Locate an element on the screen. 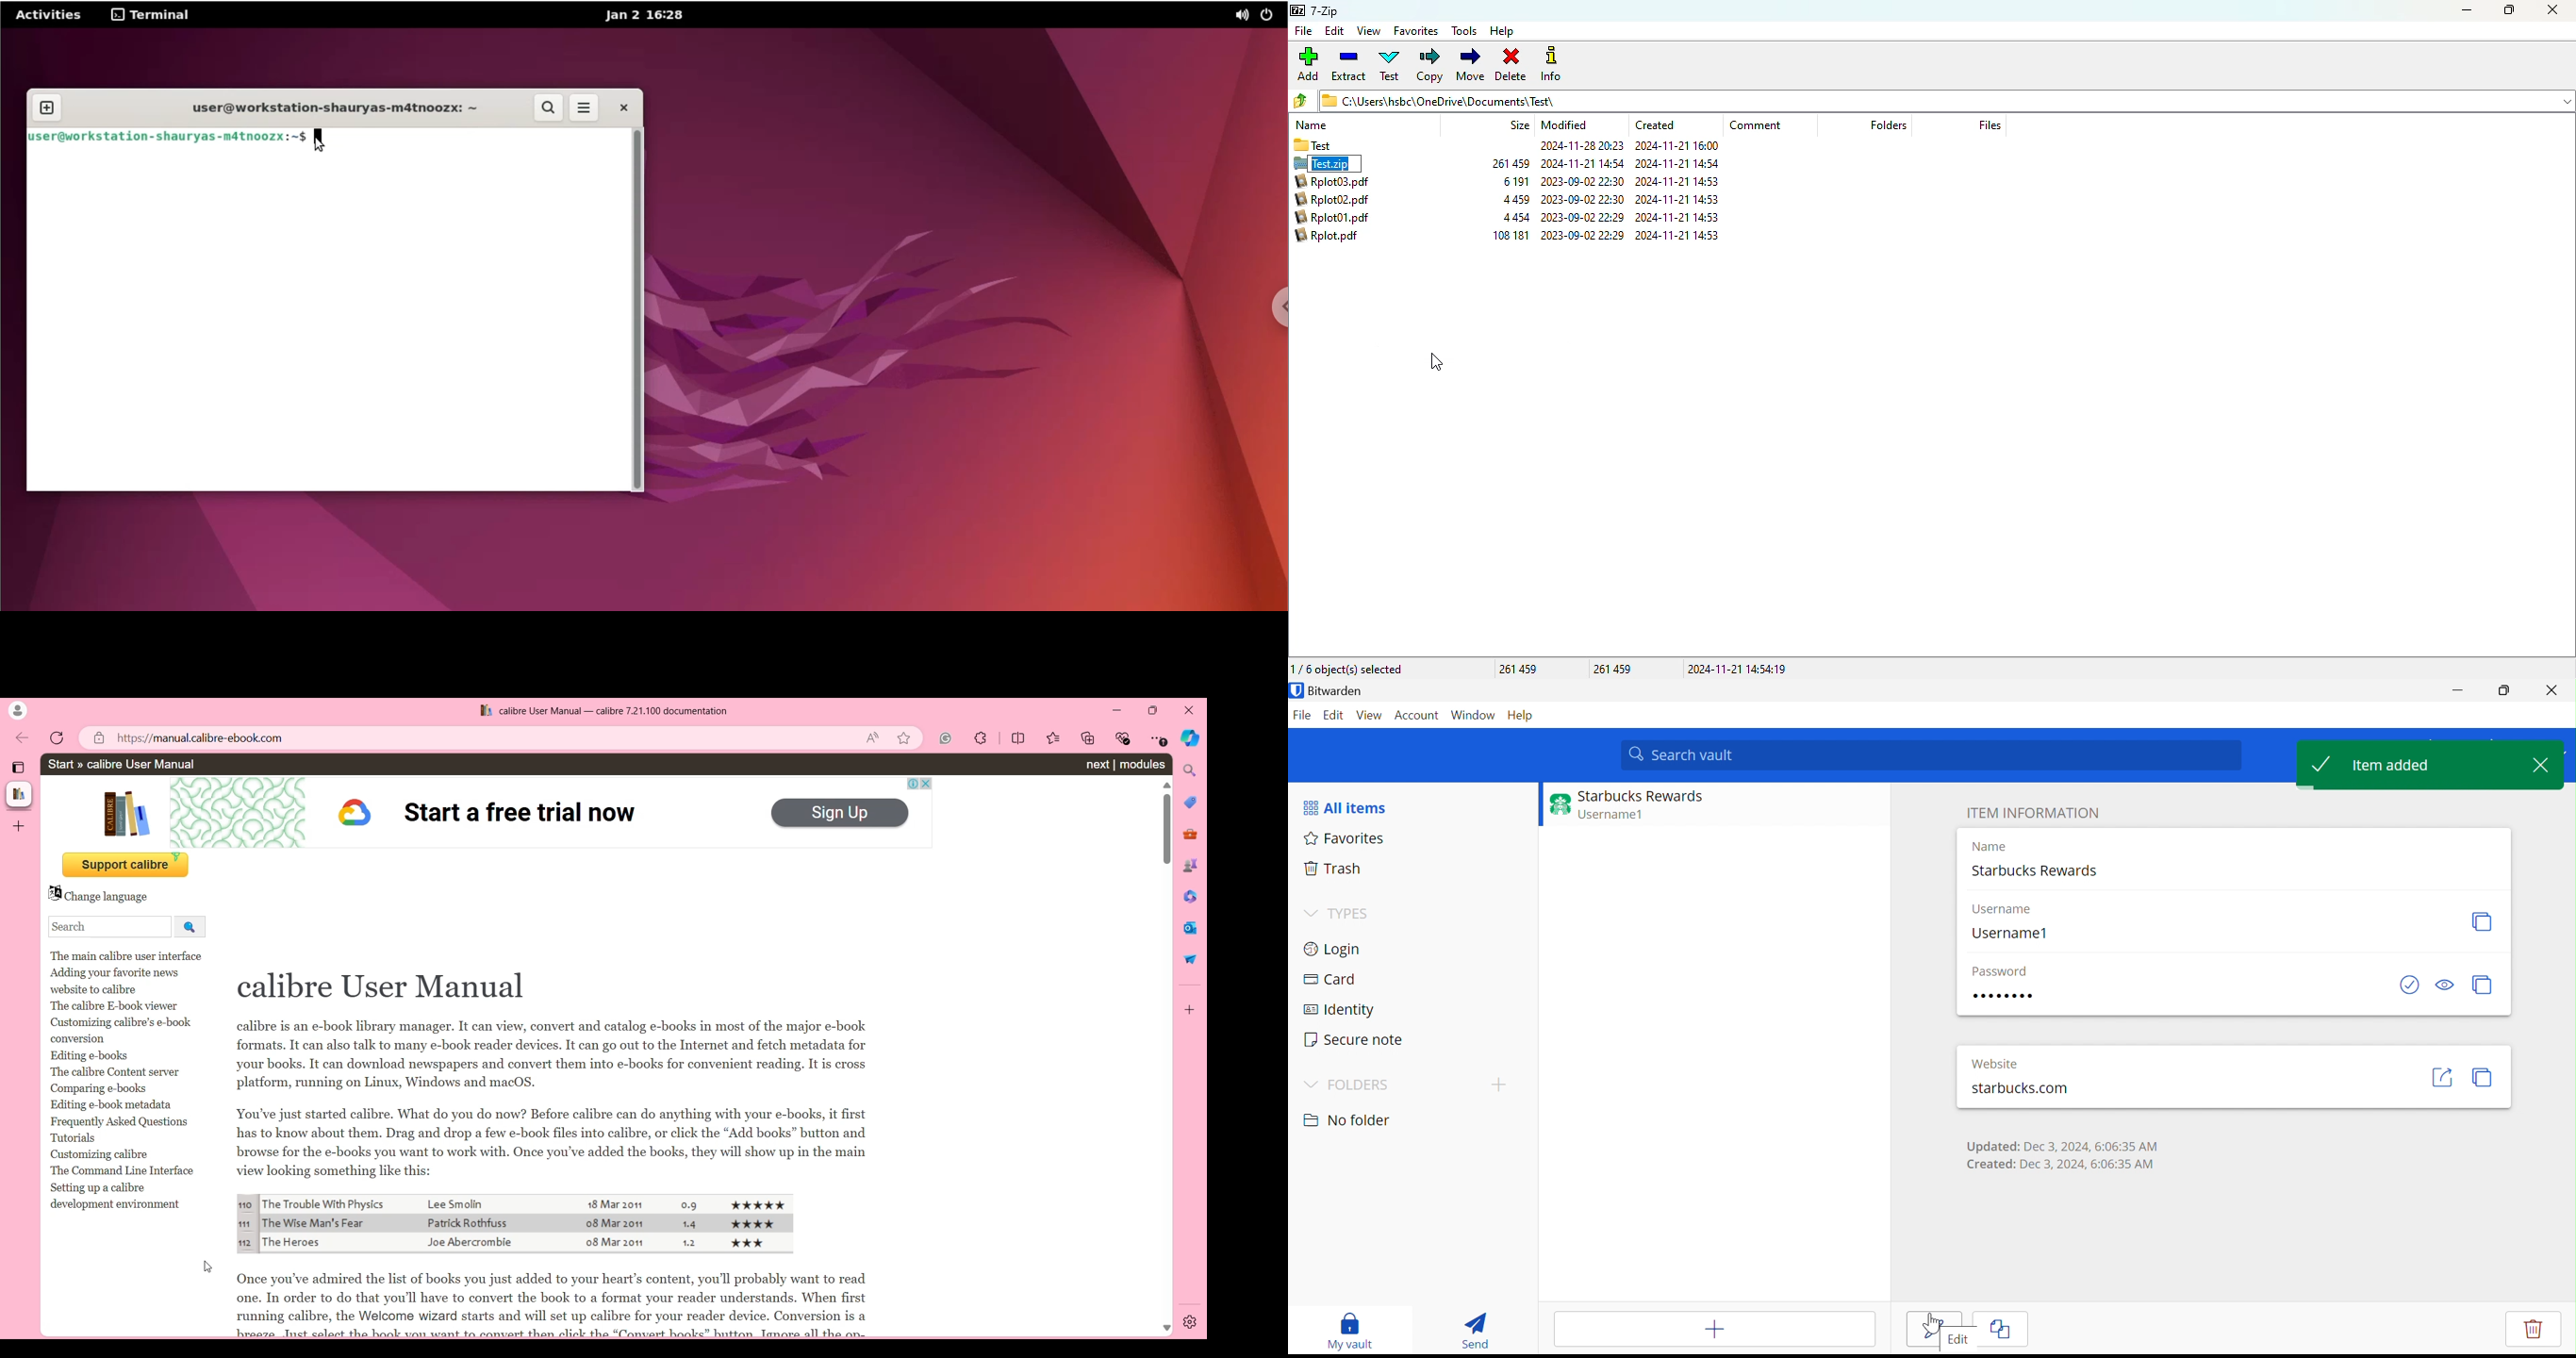  Cursor is located at coordinates (1930, 1322).